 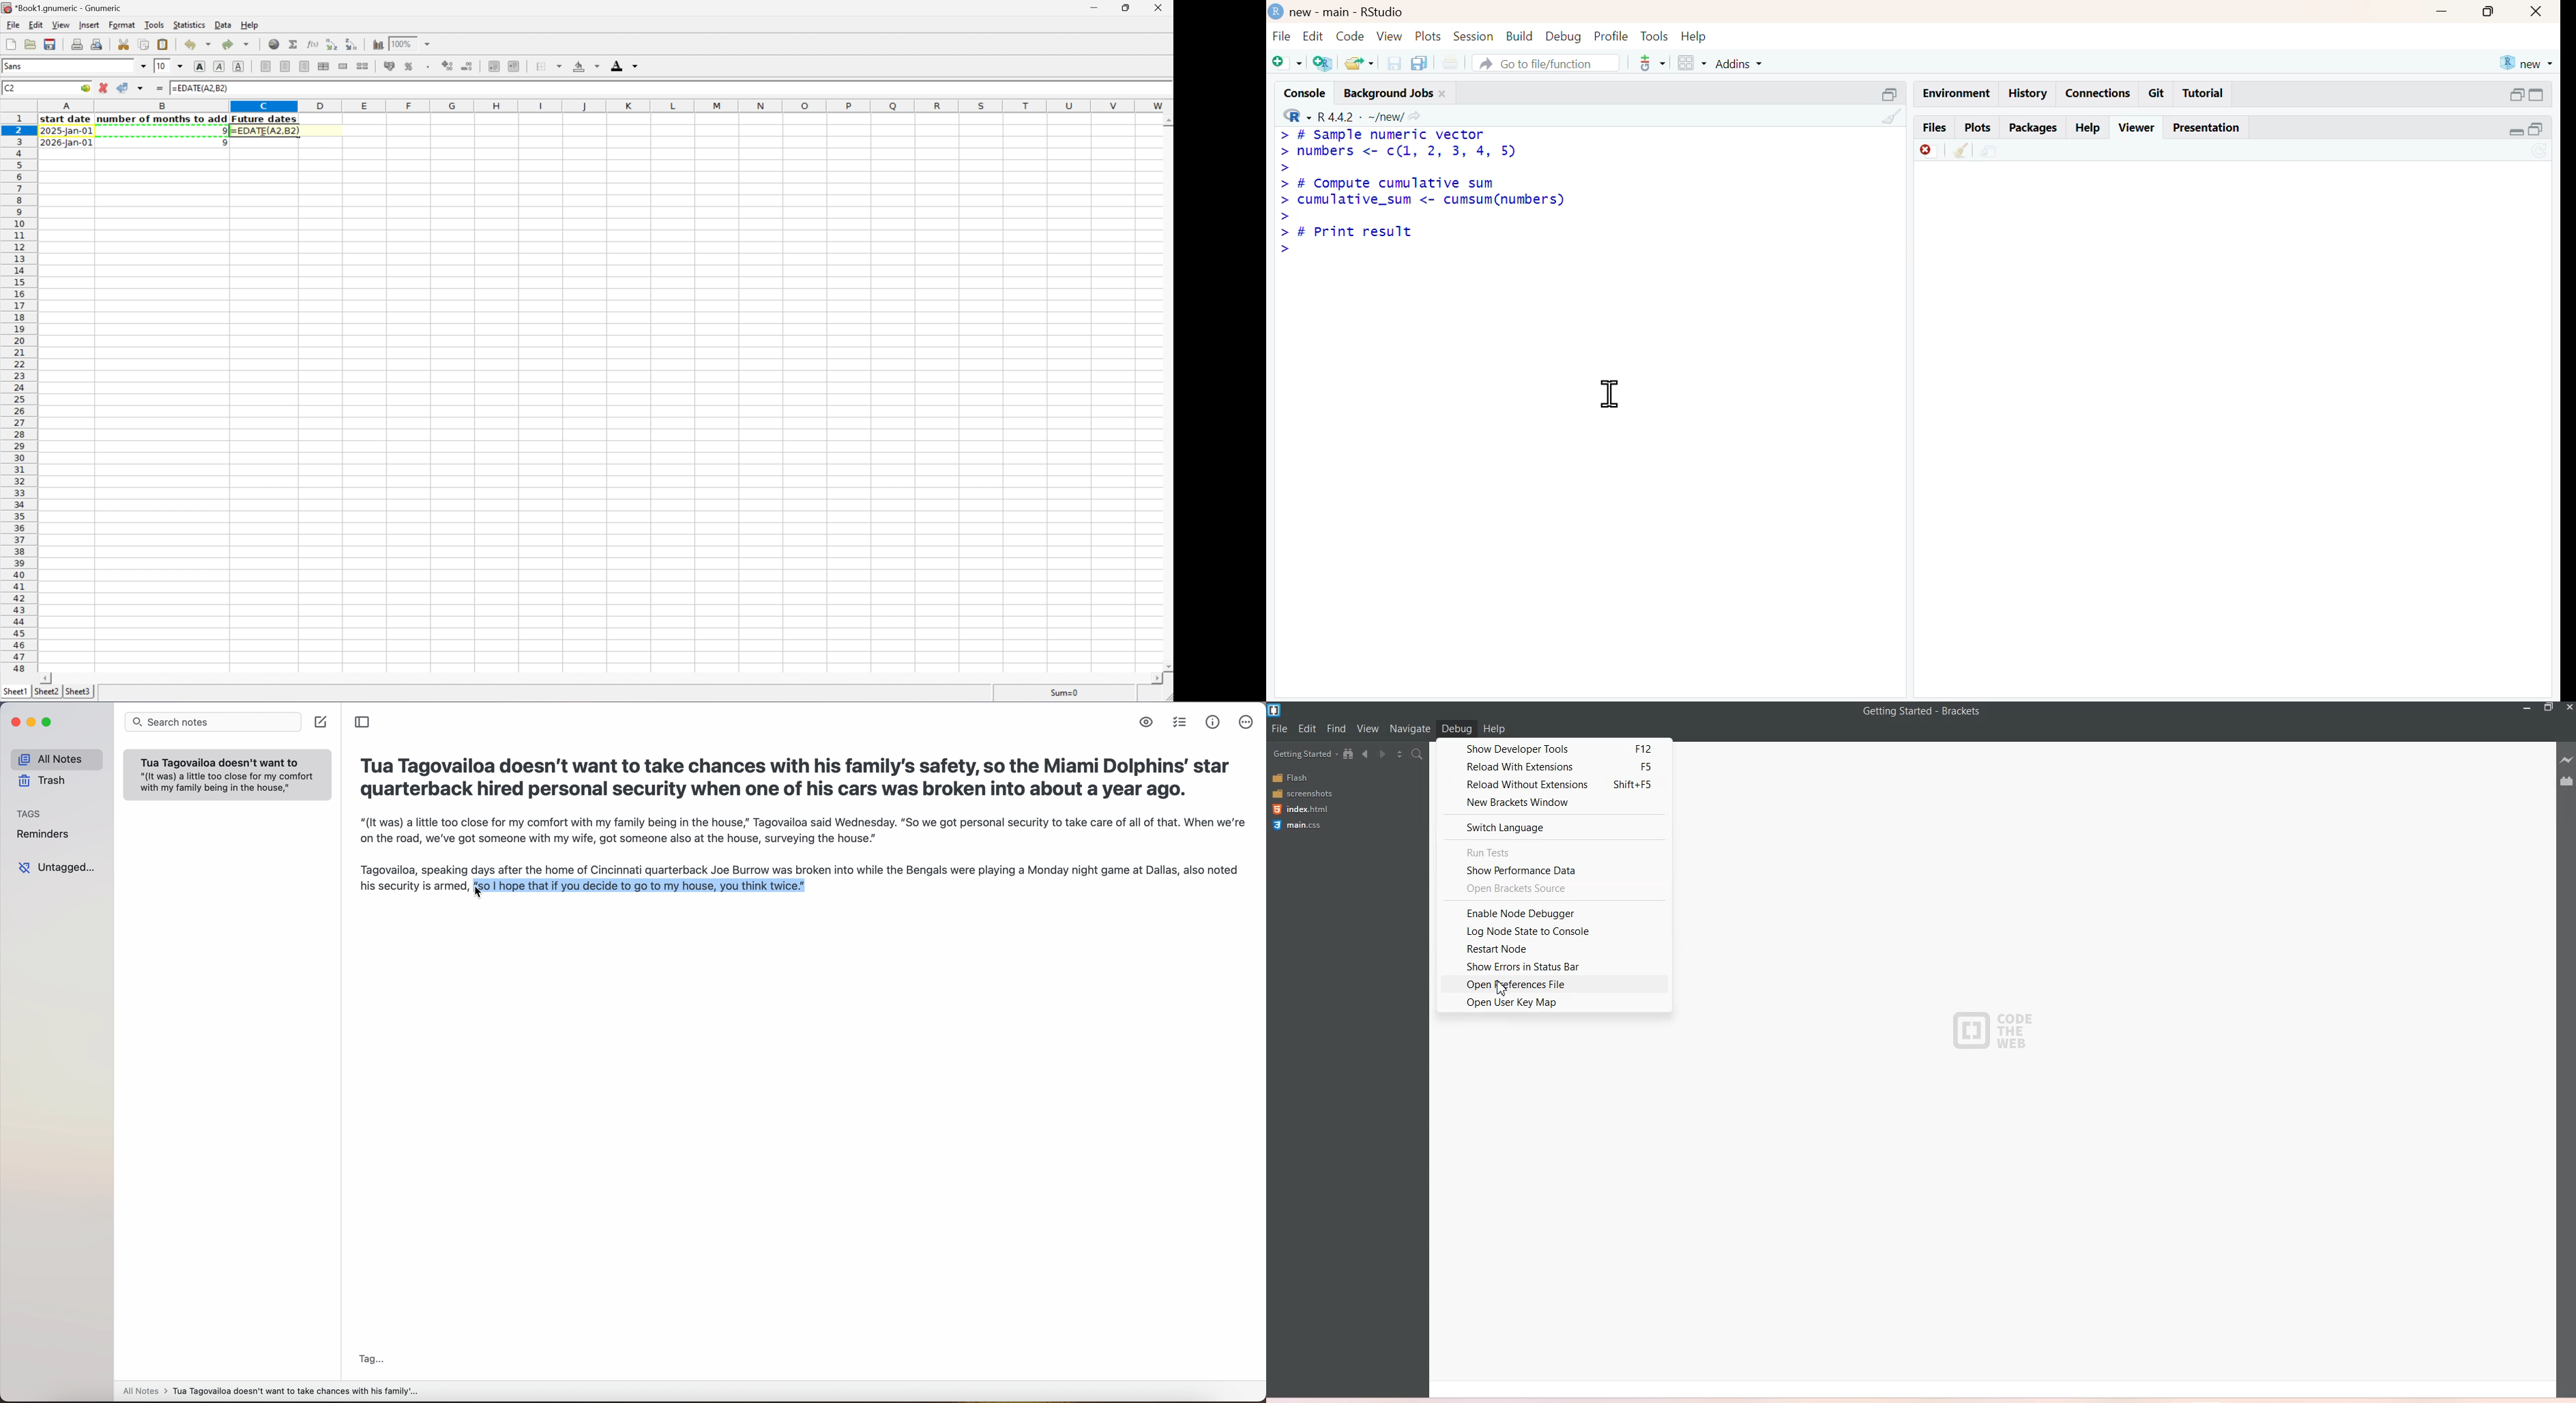 What do you see at coordinates (1565, 36) in the screenshot?
I see `debug` at bounding box center [1565, 36].